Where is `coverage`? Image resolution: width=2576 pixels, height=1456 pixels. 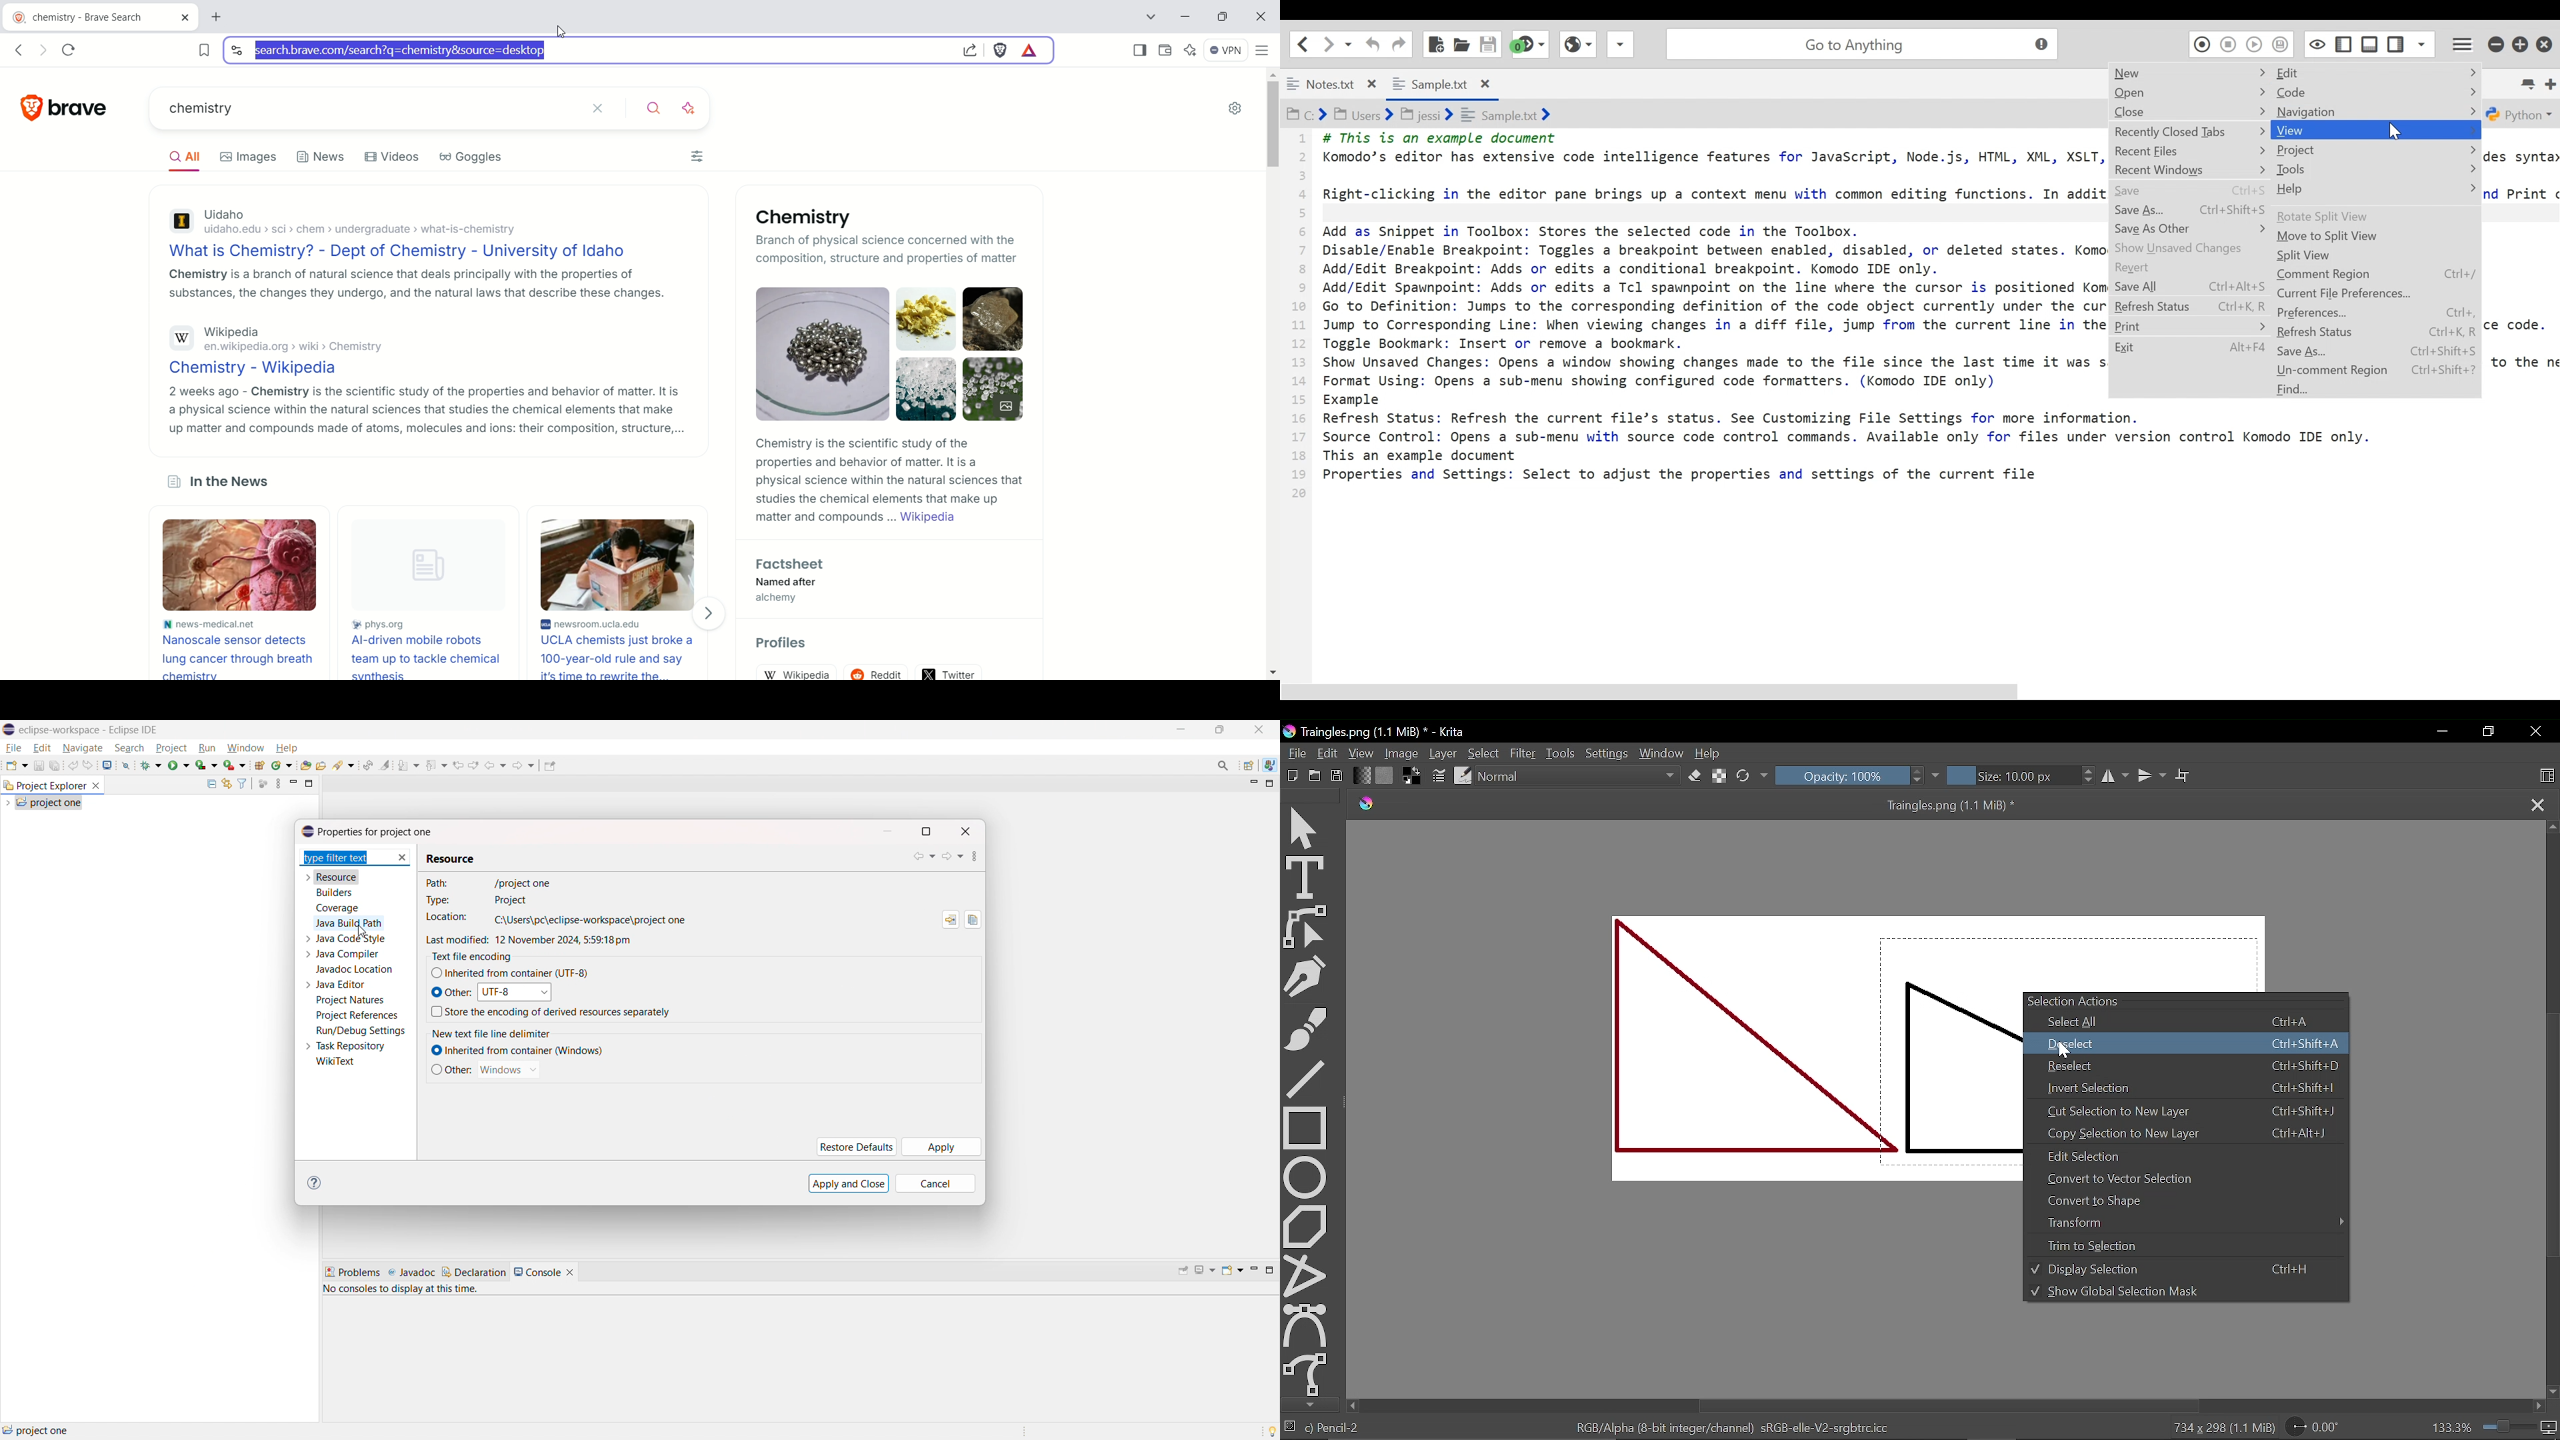 coverage is located at coordinates (337, 908).